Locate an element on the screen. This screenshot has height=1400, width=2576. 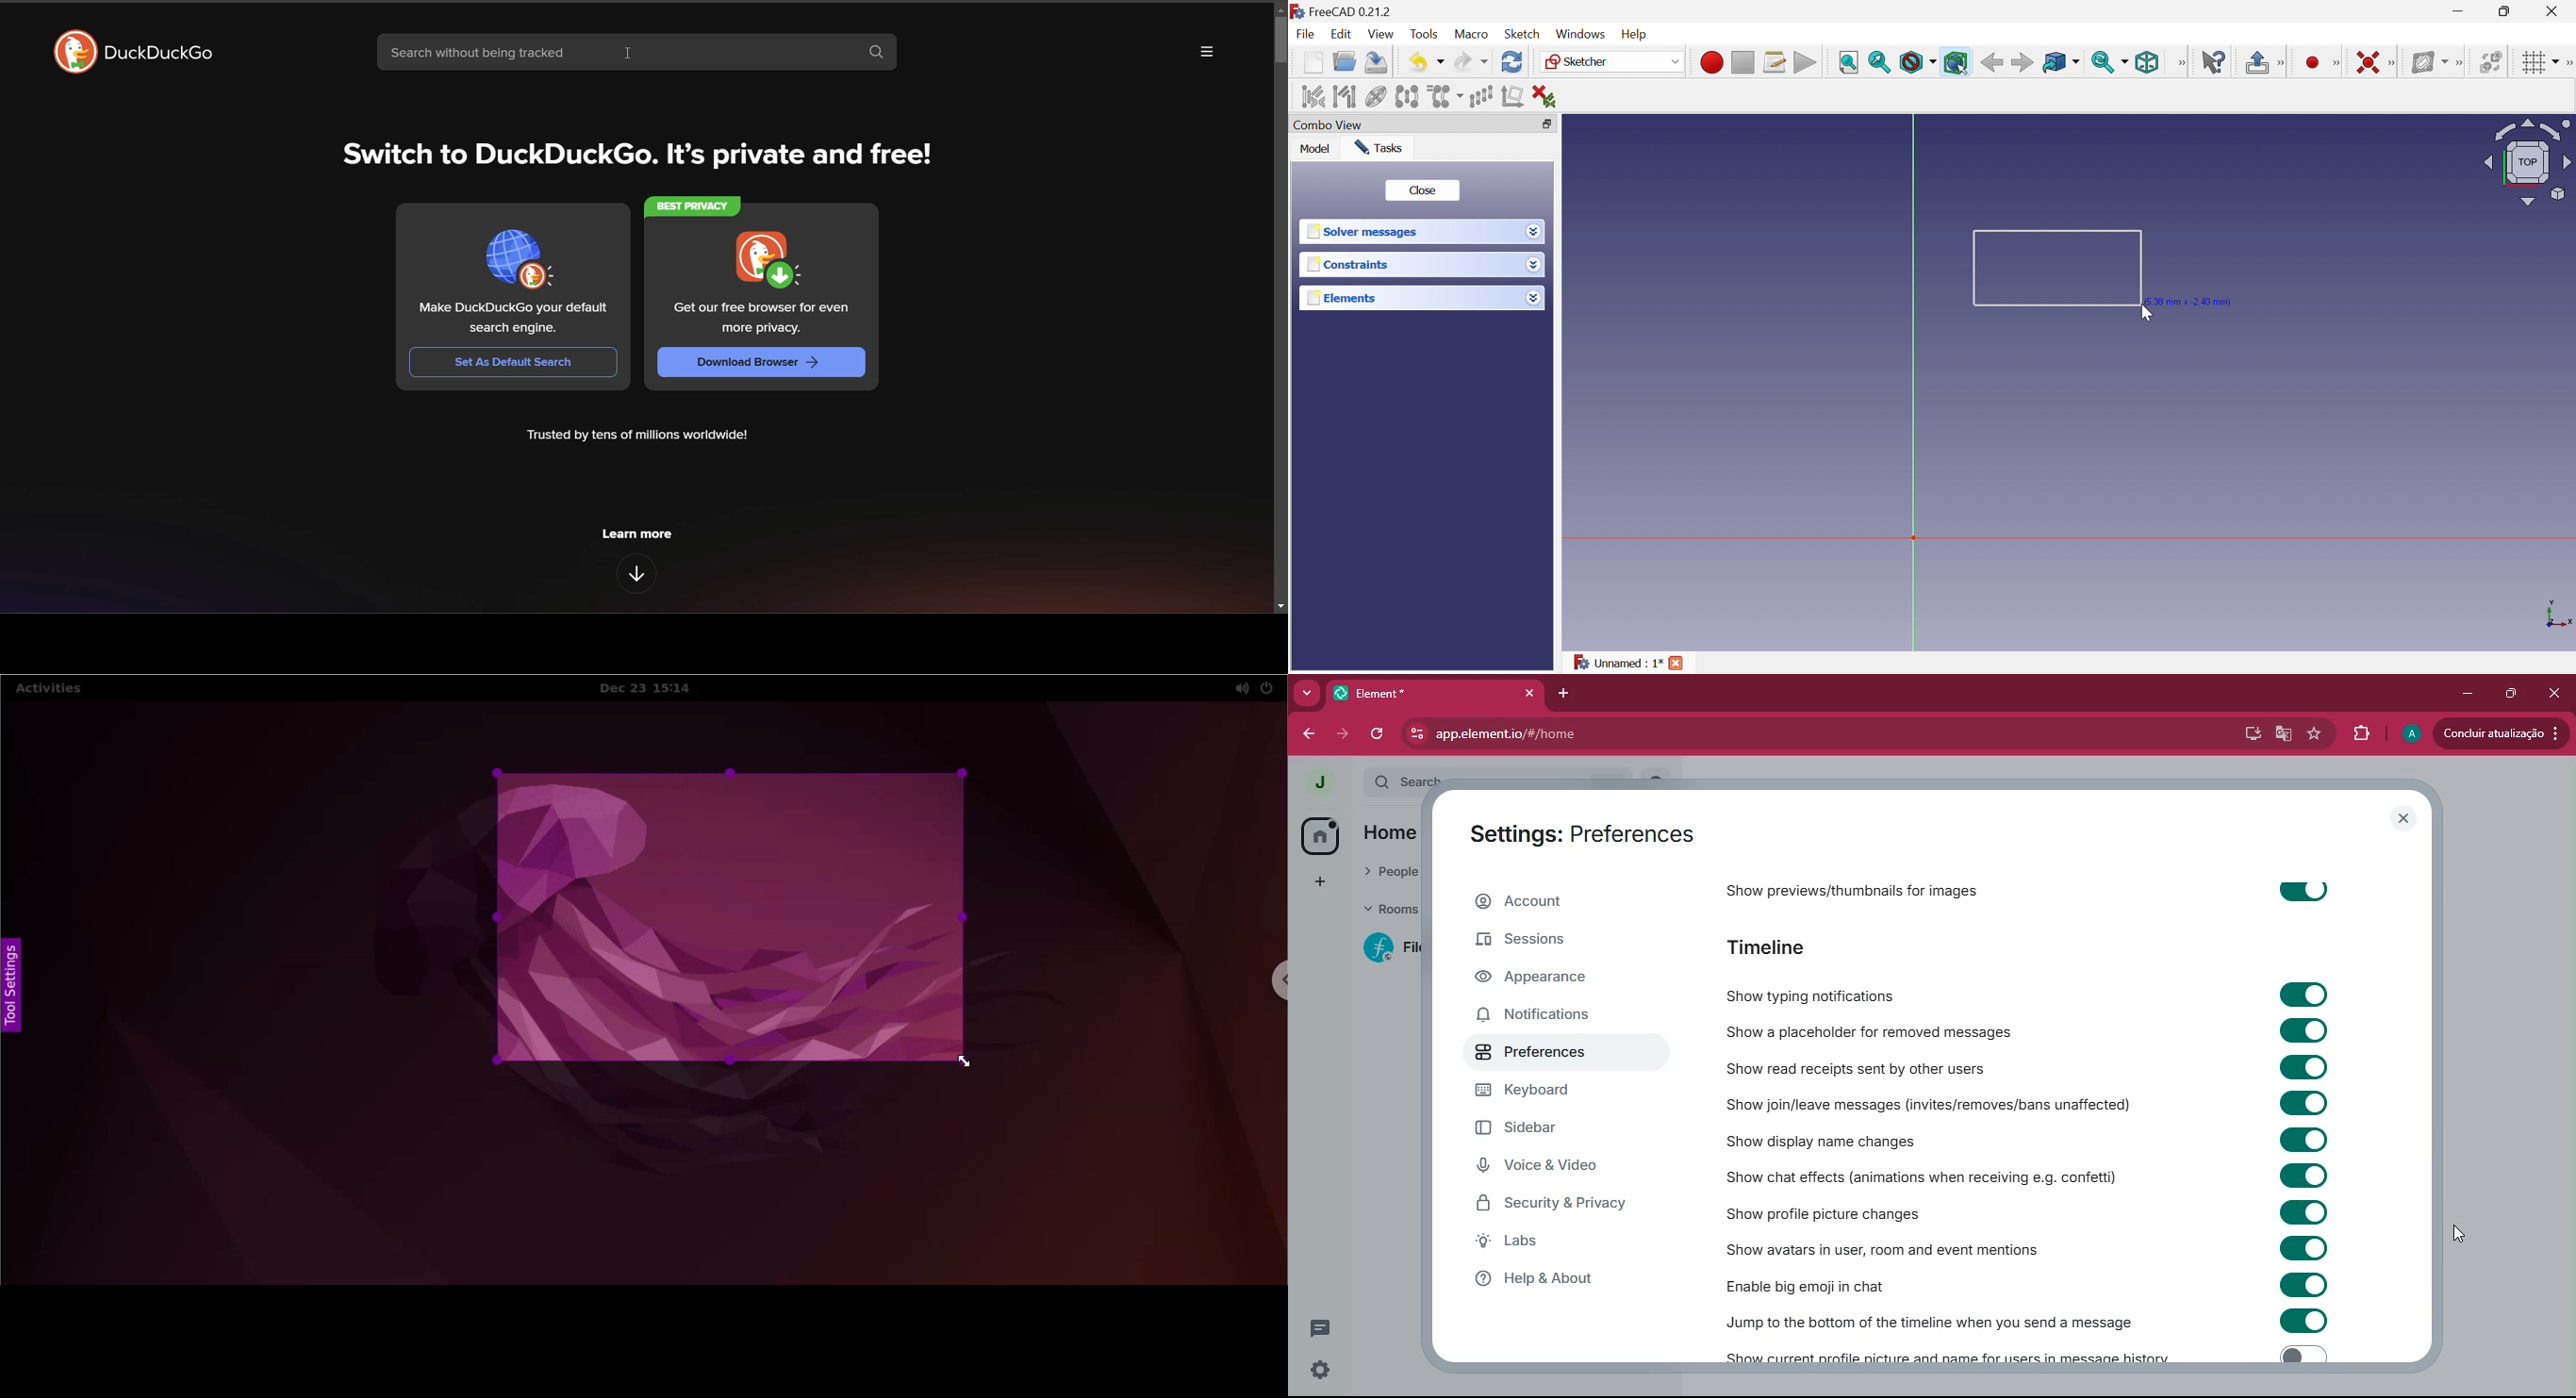
set as default switch is located at coordinates (513, 362).